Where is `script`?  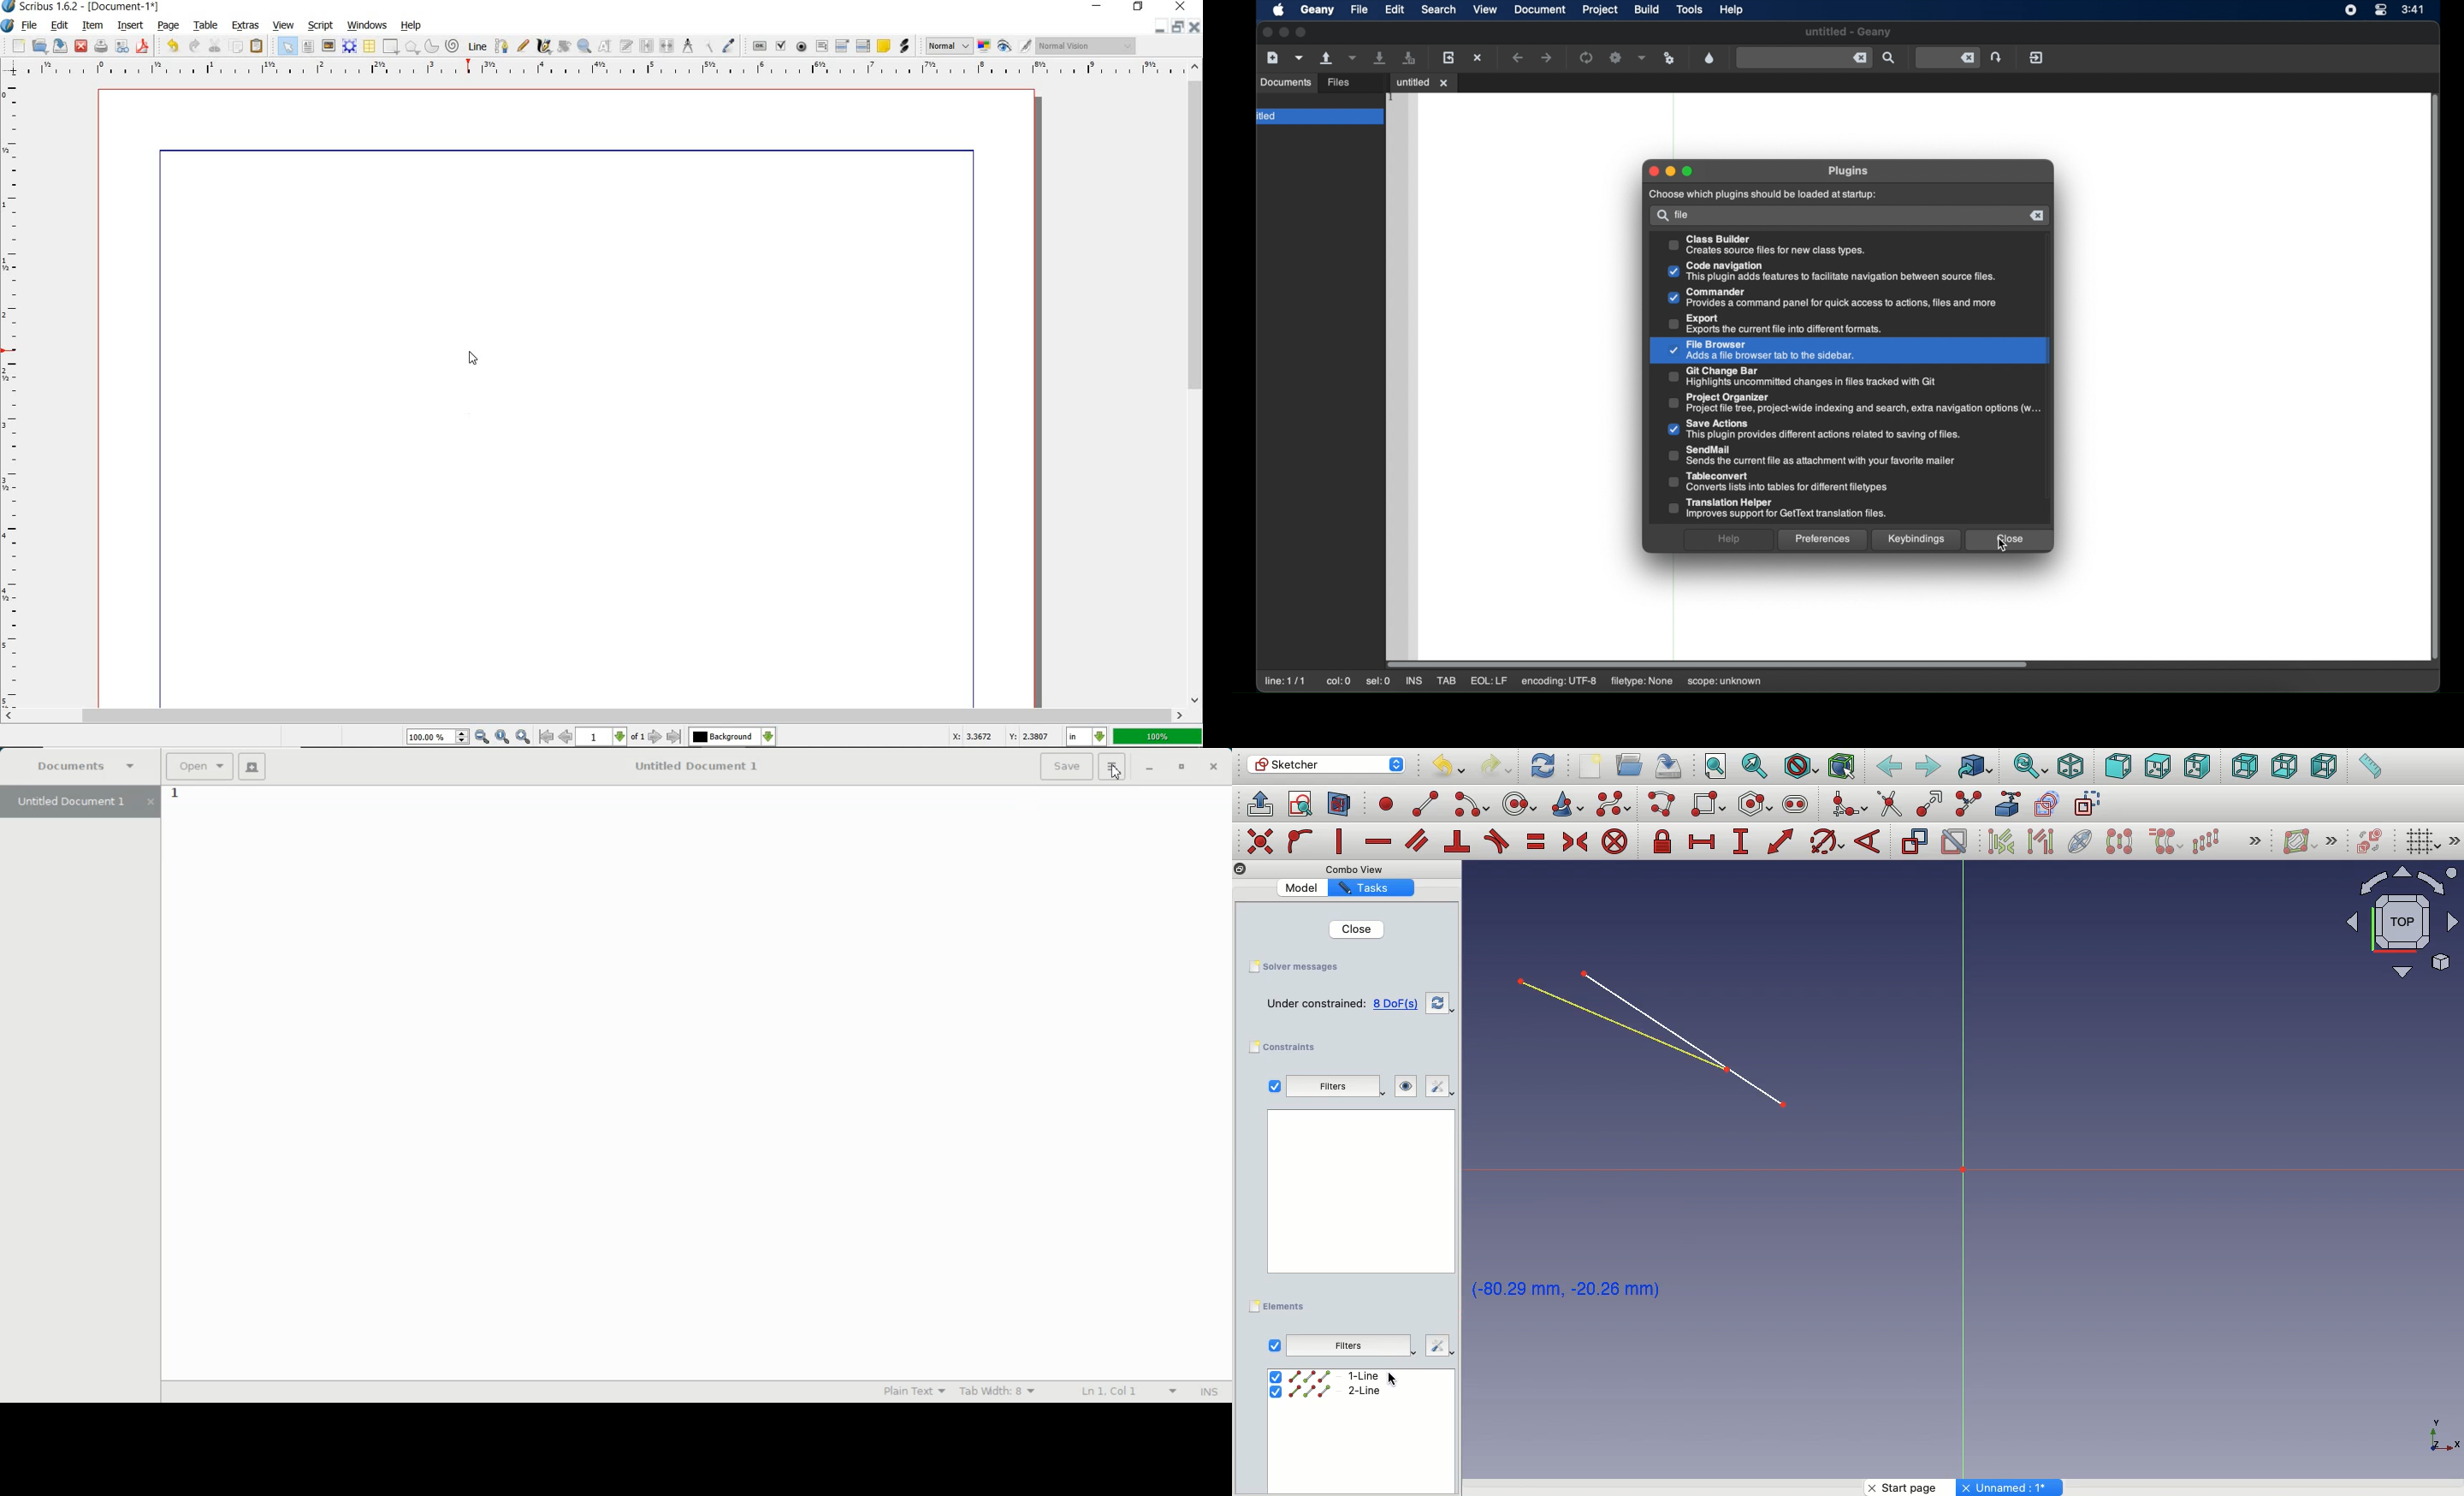
script is located at coordinates (322, 25).